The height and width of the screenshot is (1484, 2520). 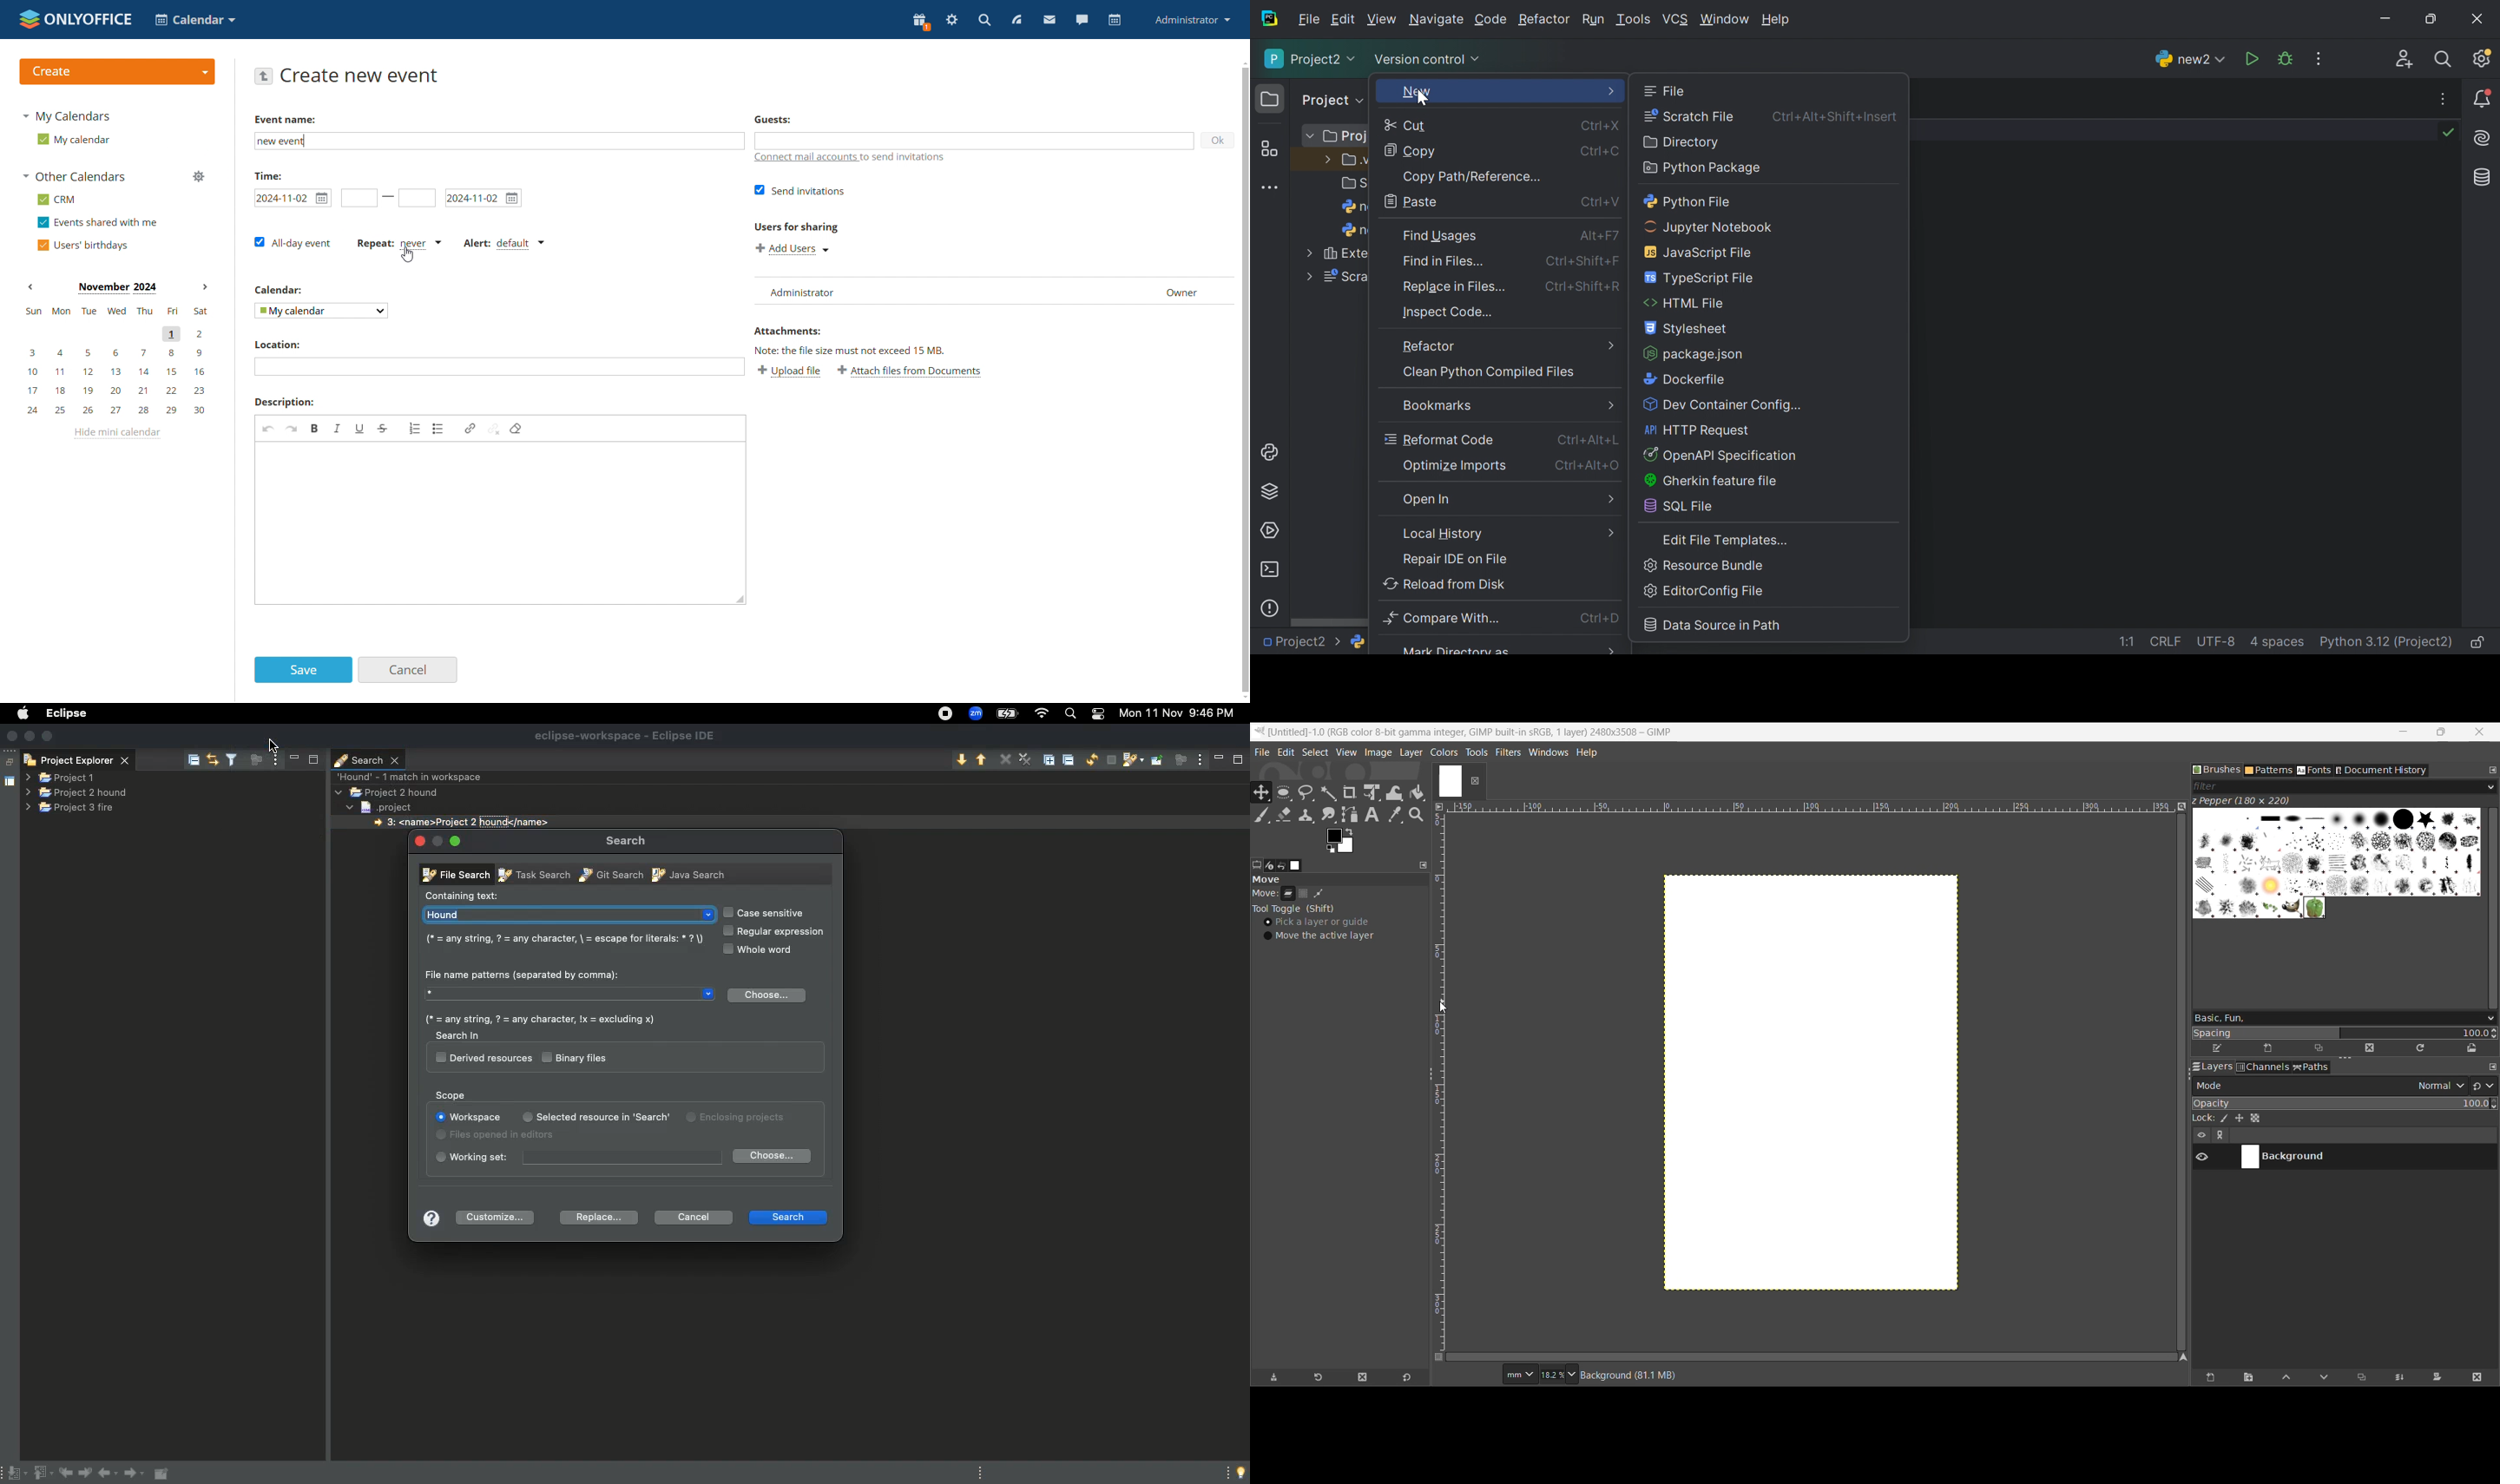 What do you see at coordinates (768, 913) in the screenshot?
I see `Case sensitive` at bounding box center [768, 913].